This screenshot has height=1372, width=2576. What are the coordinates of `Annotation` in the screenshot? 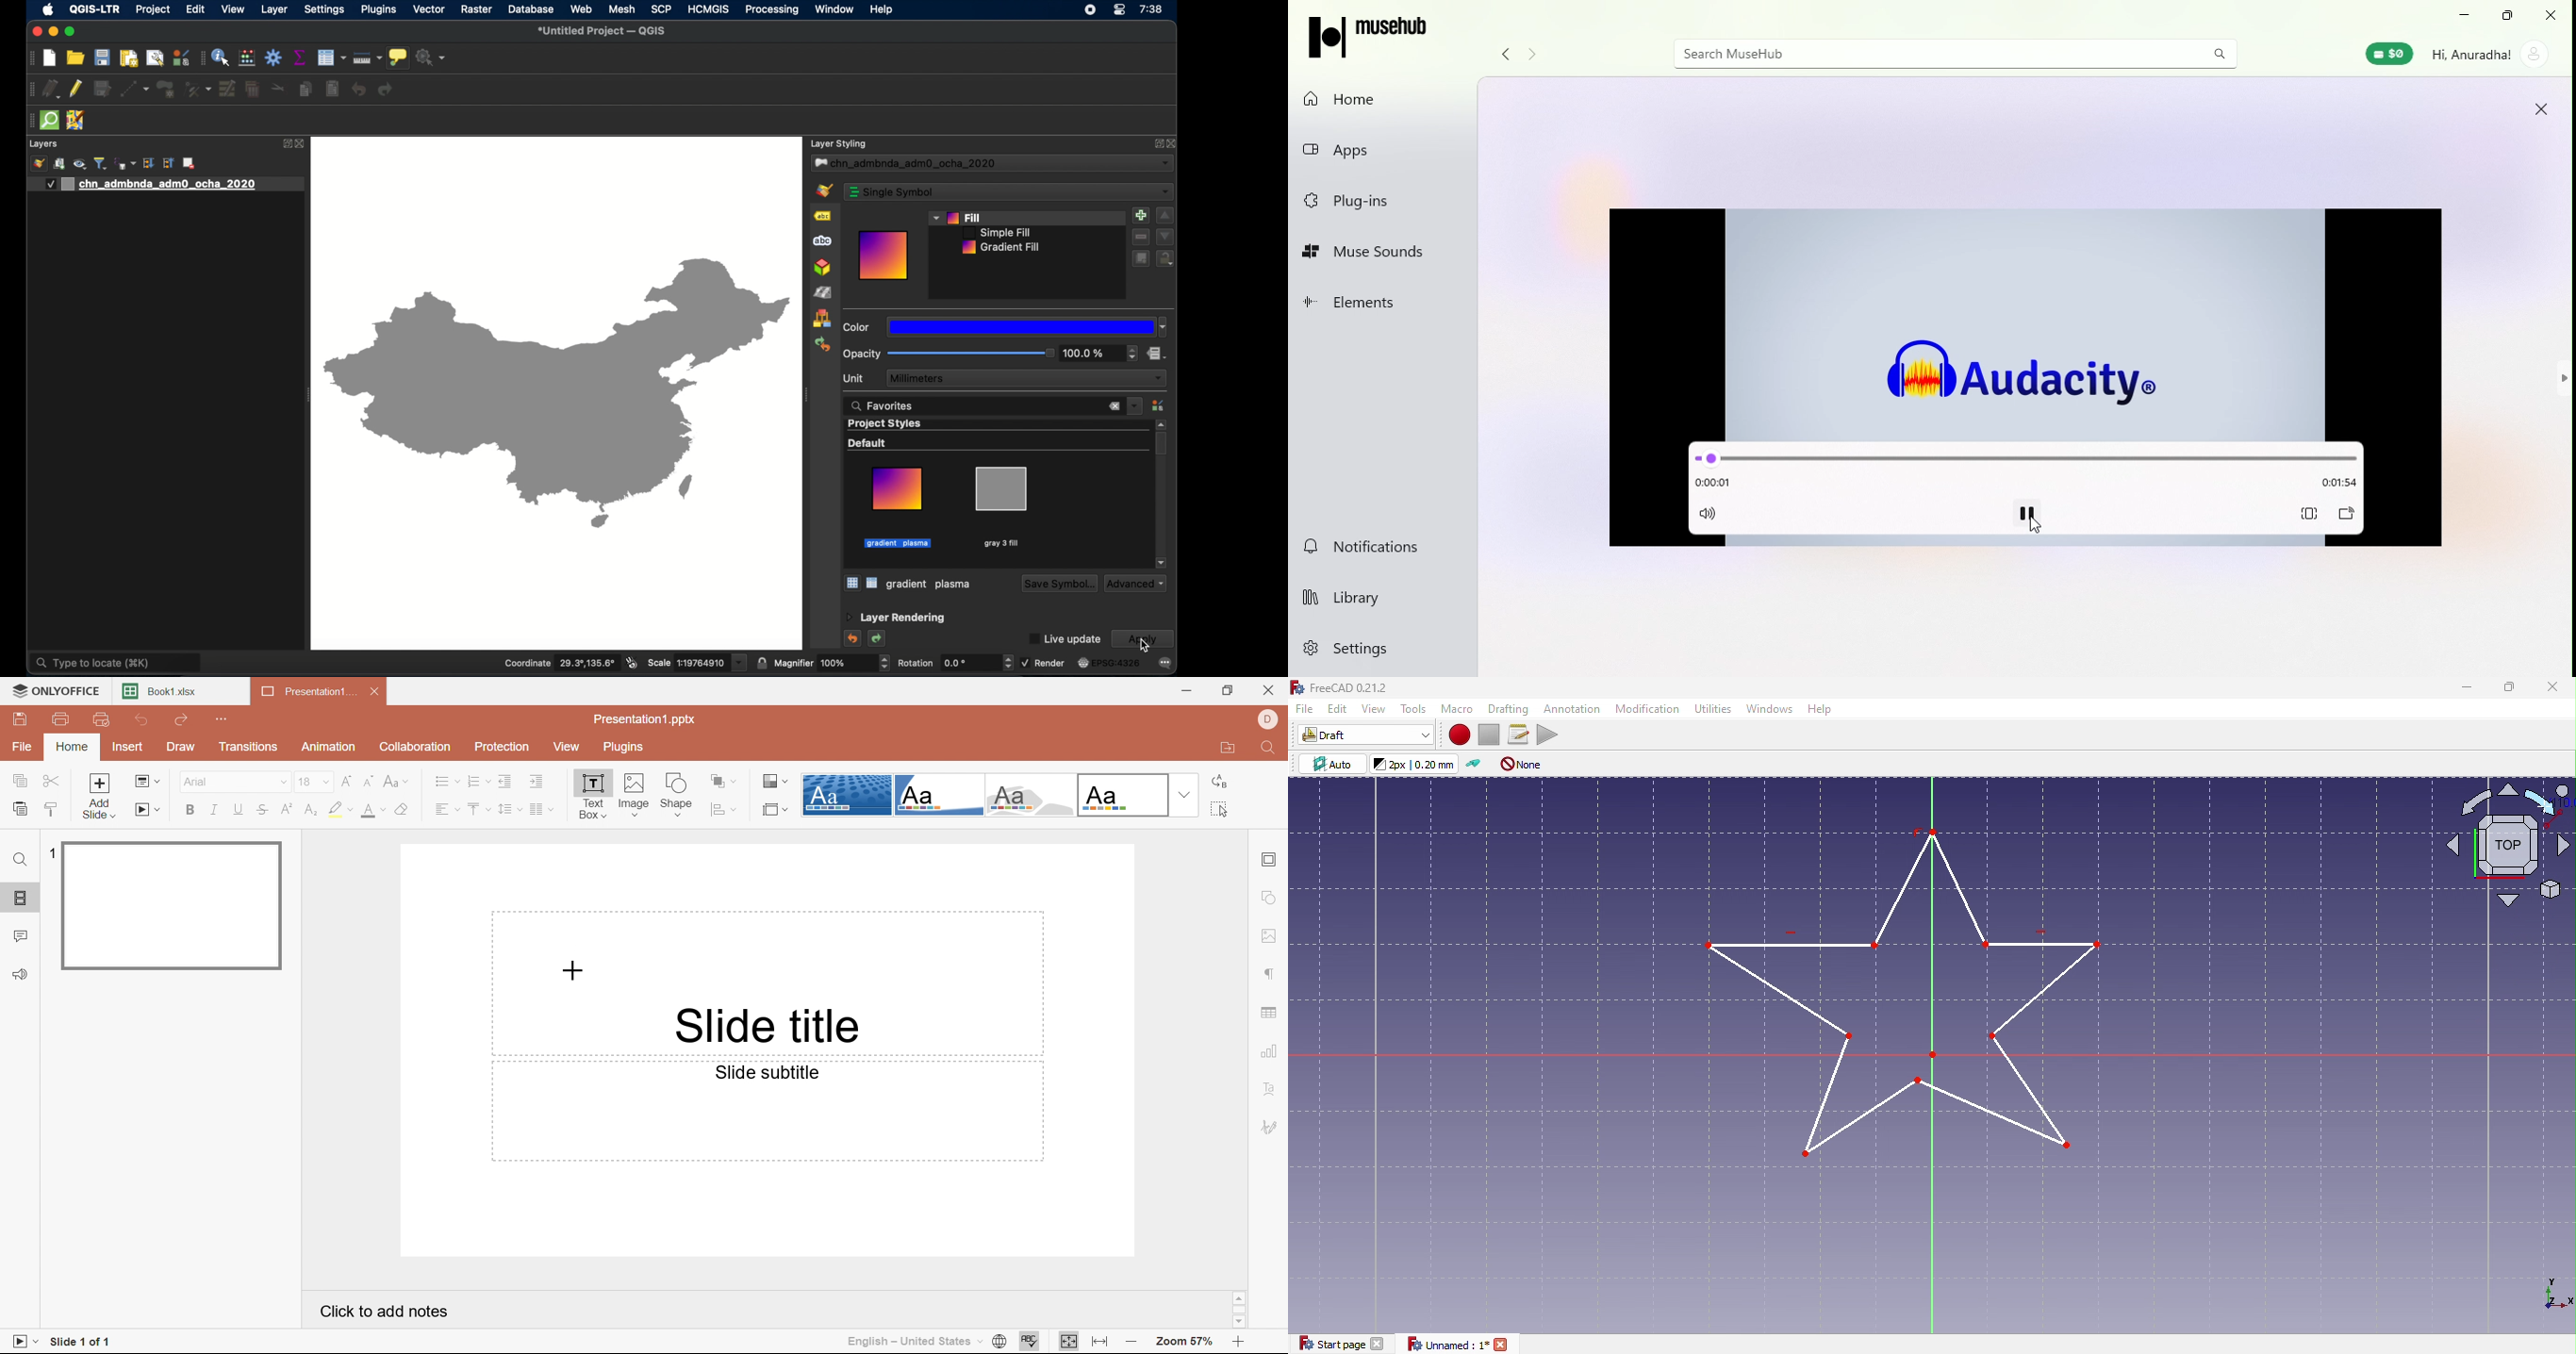 It's located at (1571, 711).